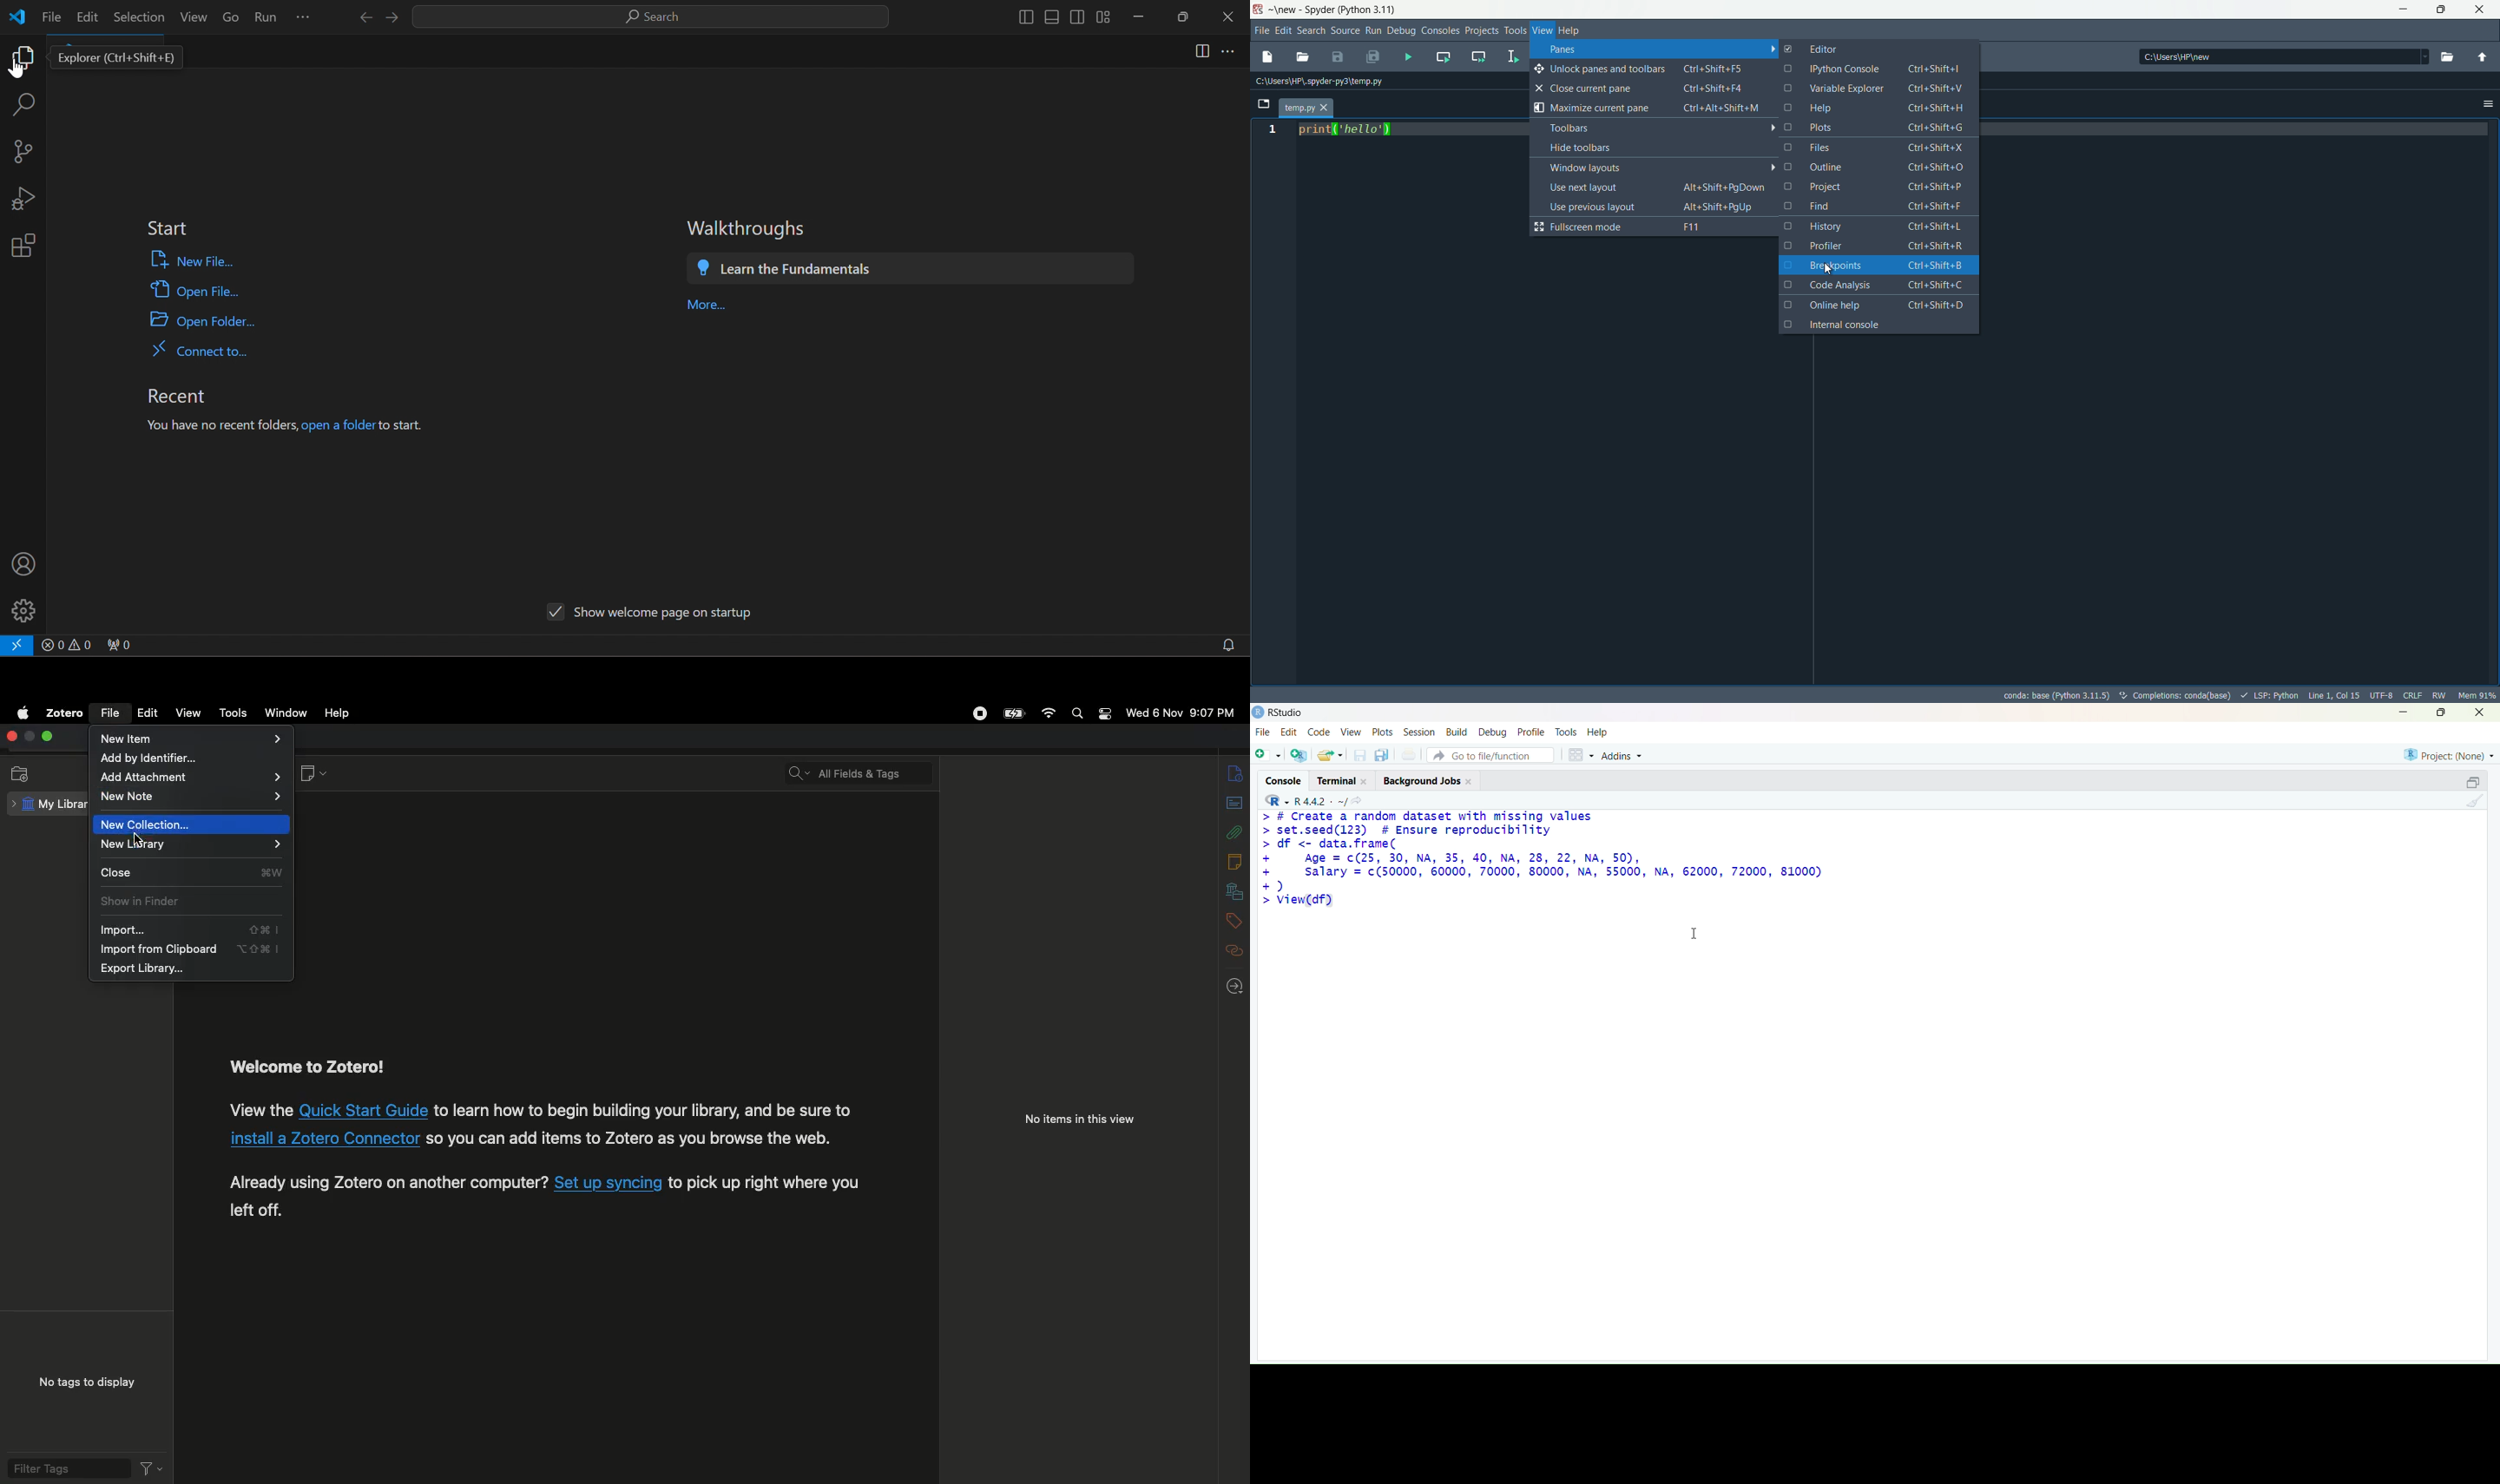 Image resolution: width=2520 pixels, height=1484 pixels. I want to click on file eol status, so click(2413, 694).